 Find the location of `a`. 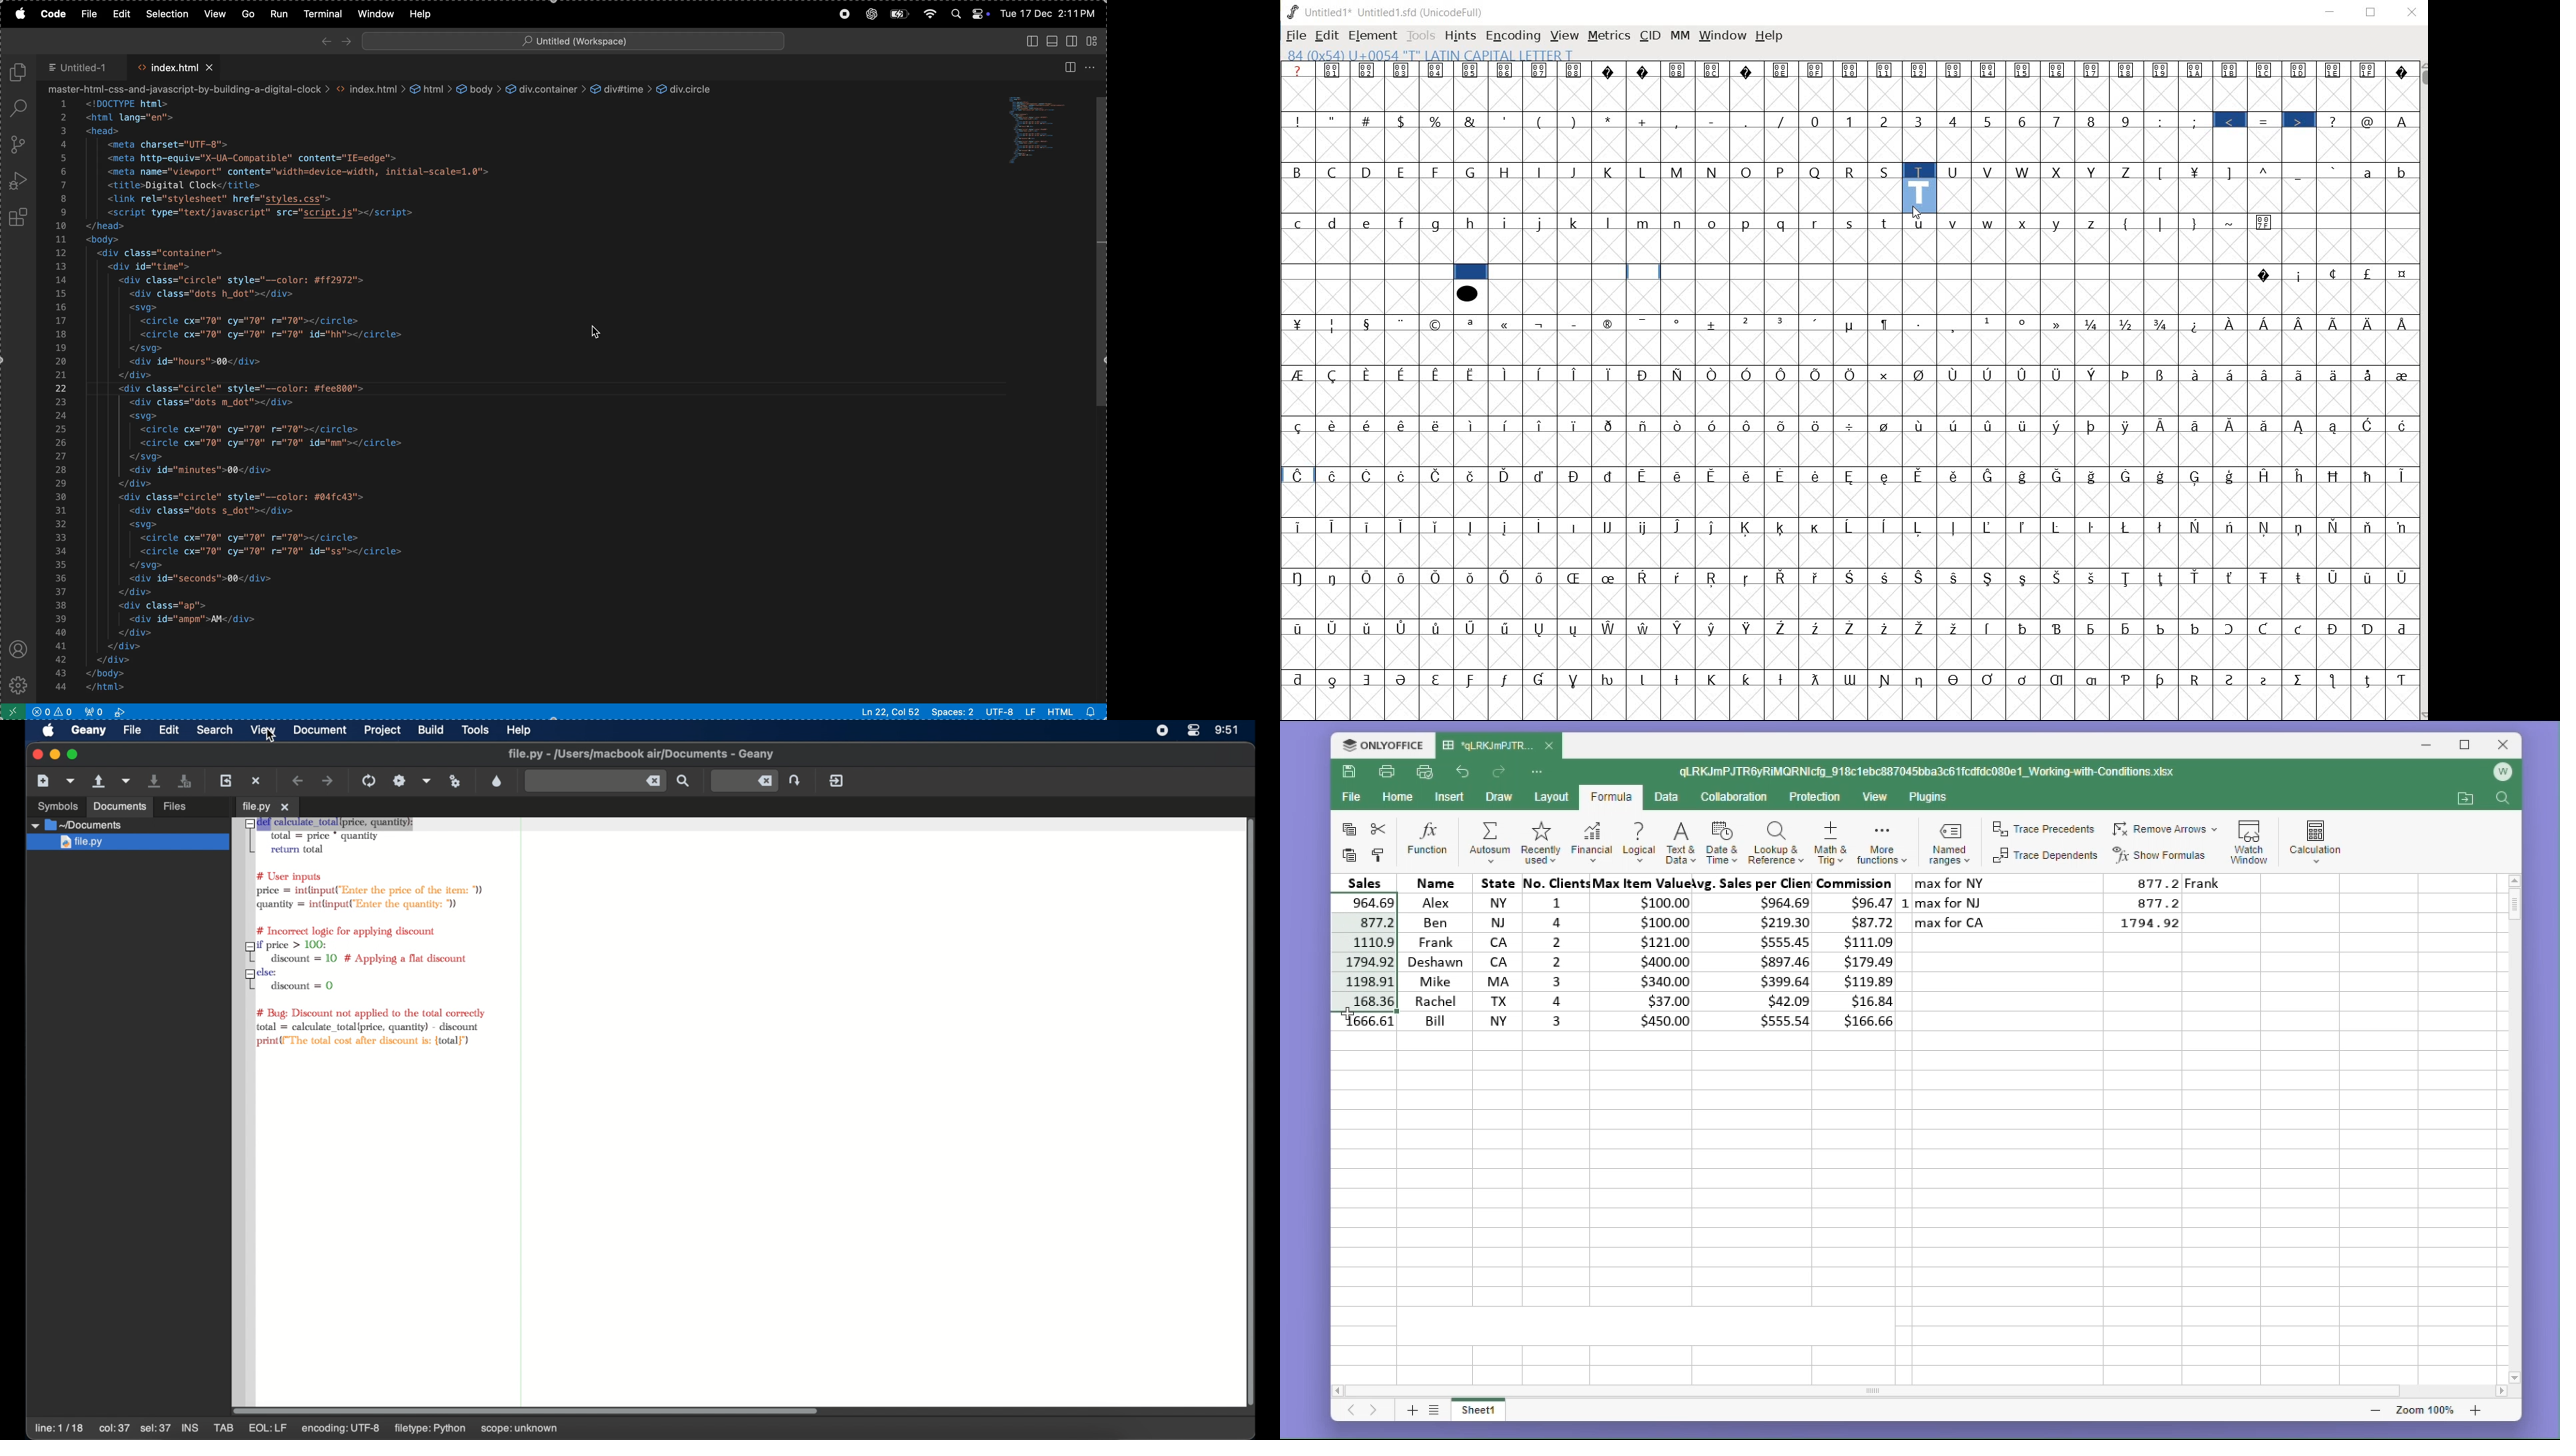

a is located at coordinates (2370, 171).